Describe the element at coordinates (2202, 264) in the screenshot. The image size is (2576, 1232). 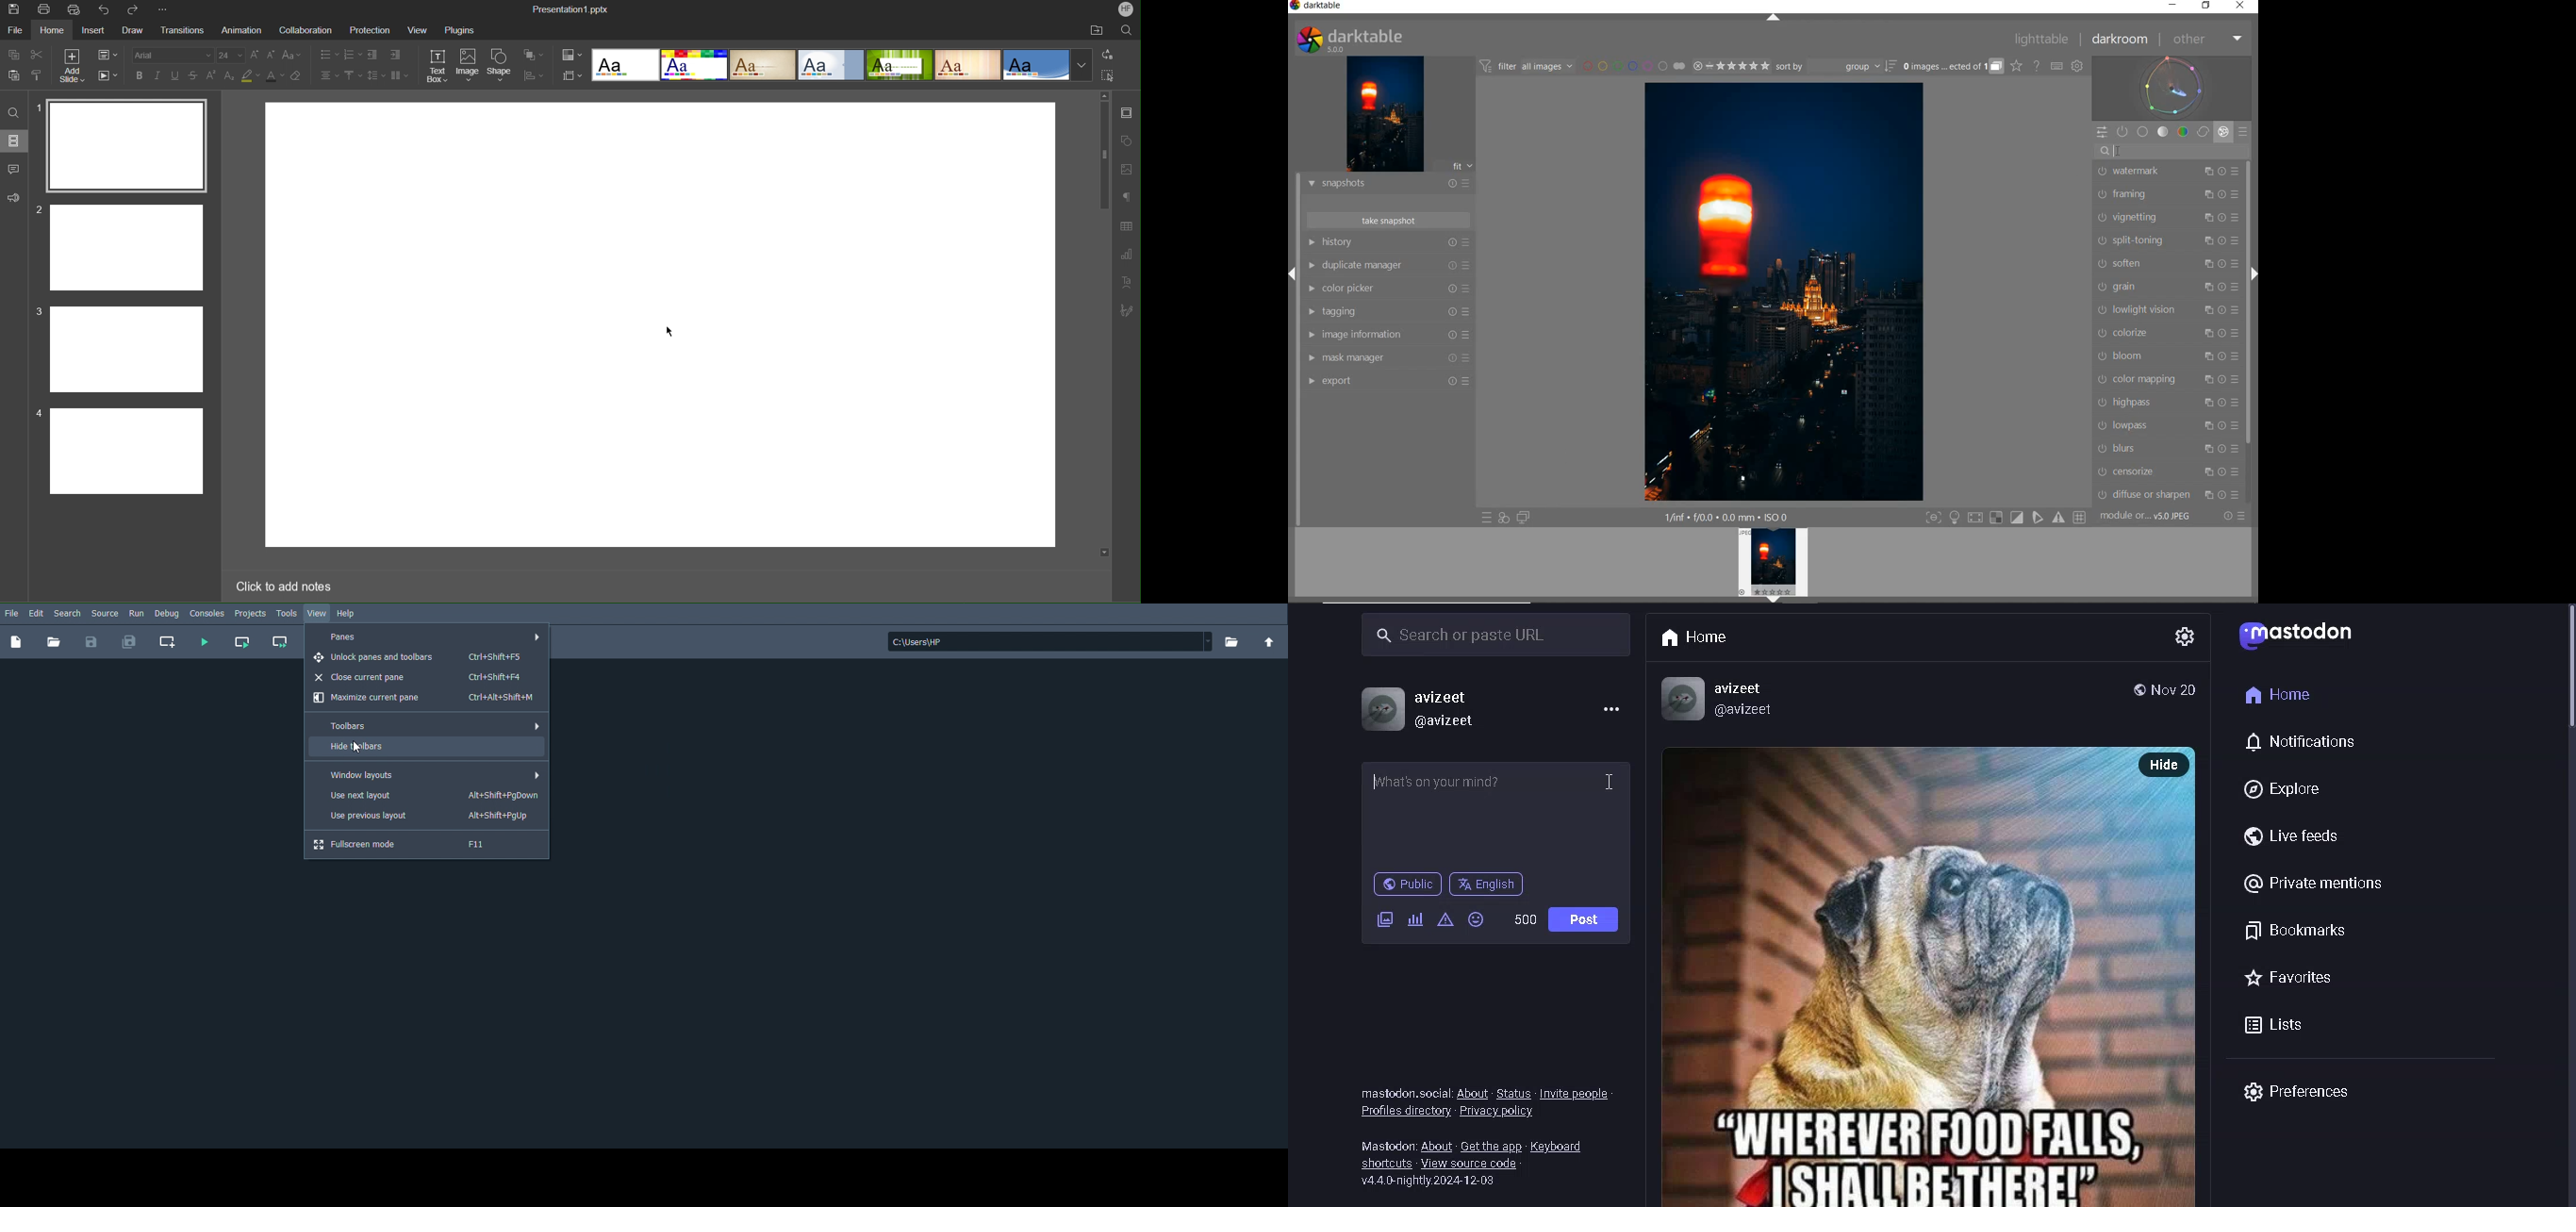
I see `Multiple instance` at that location.